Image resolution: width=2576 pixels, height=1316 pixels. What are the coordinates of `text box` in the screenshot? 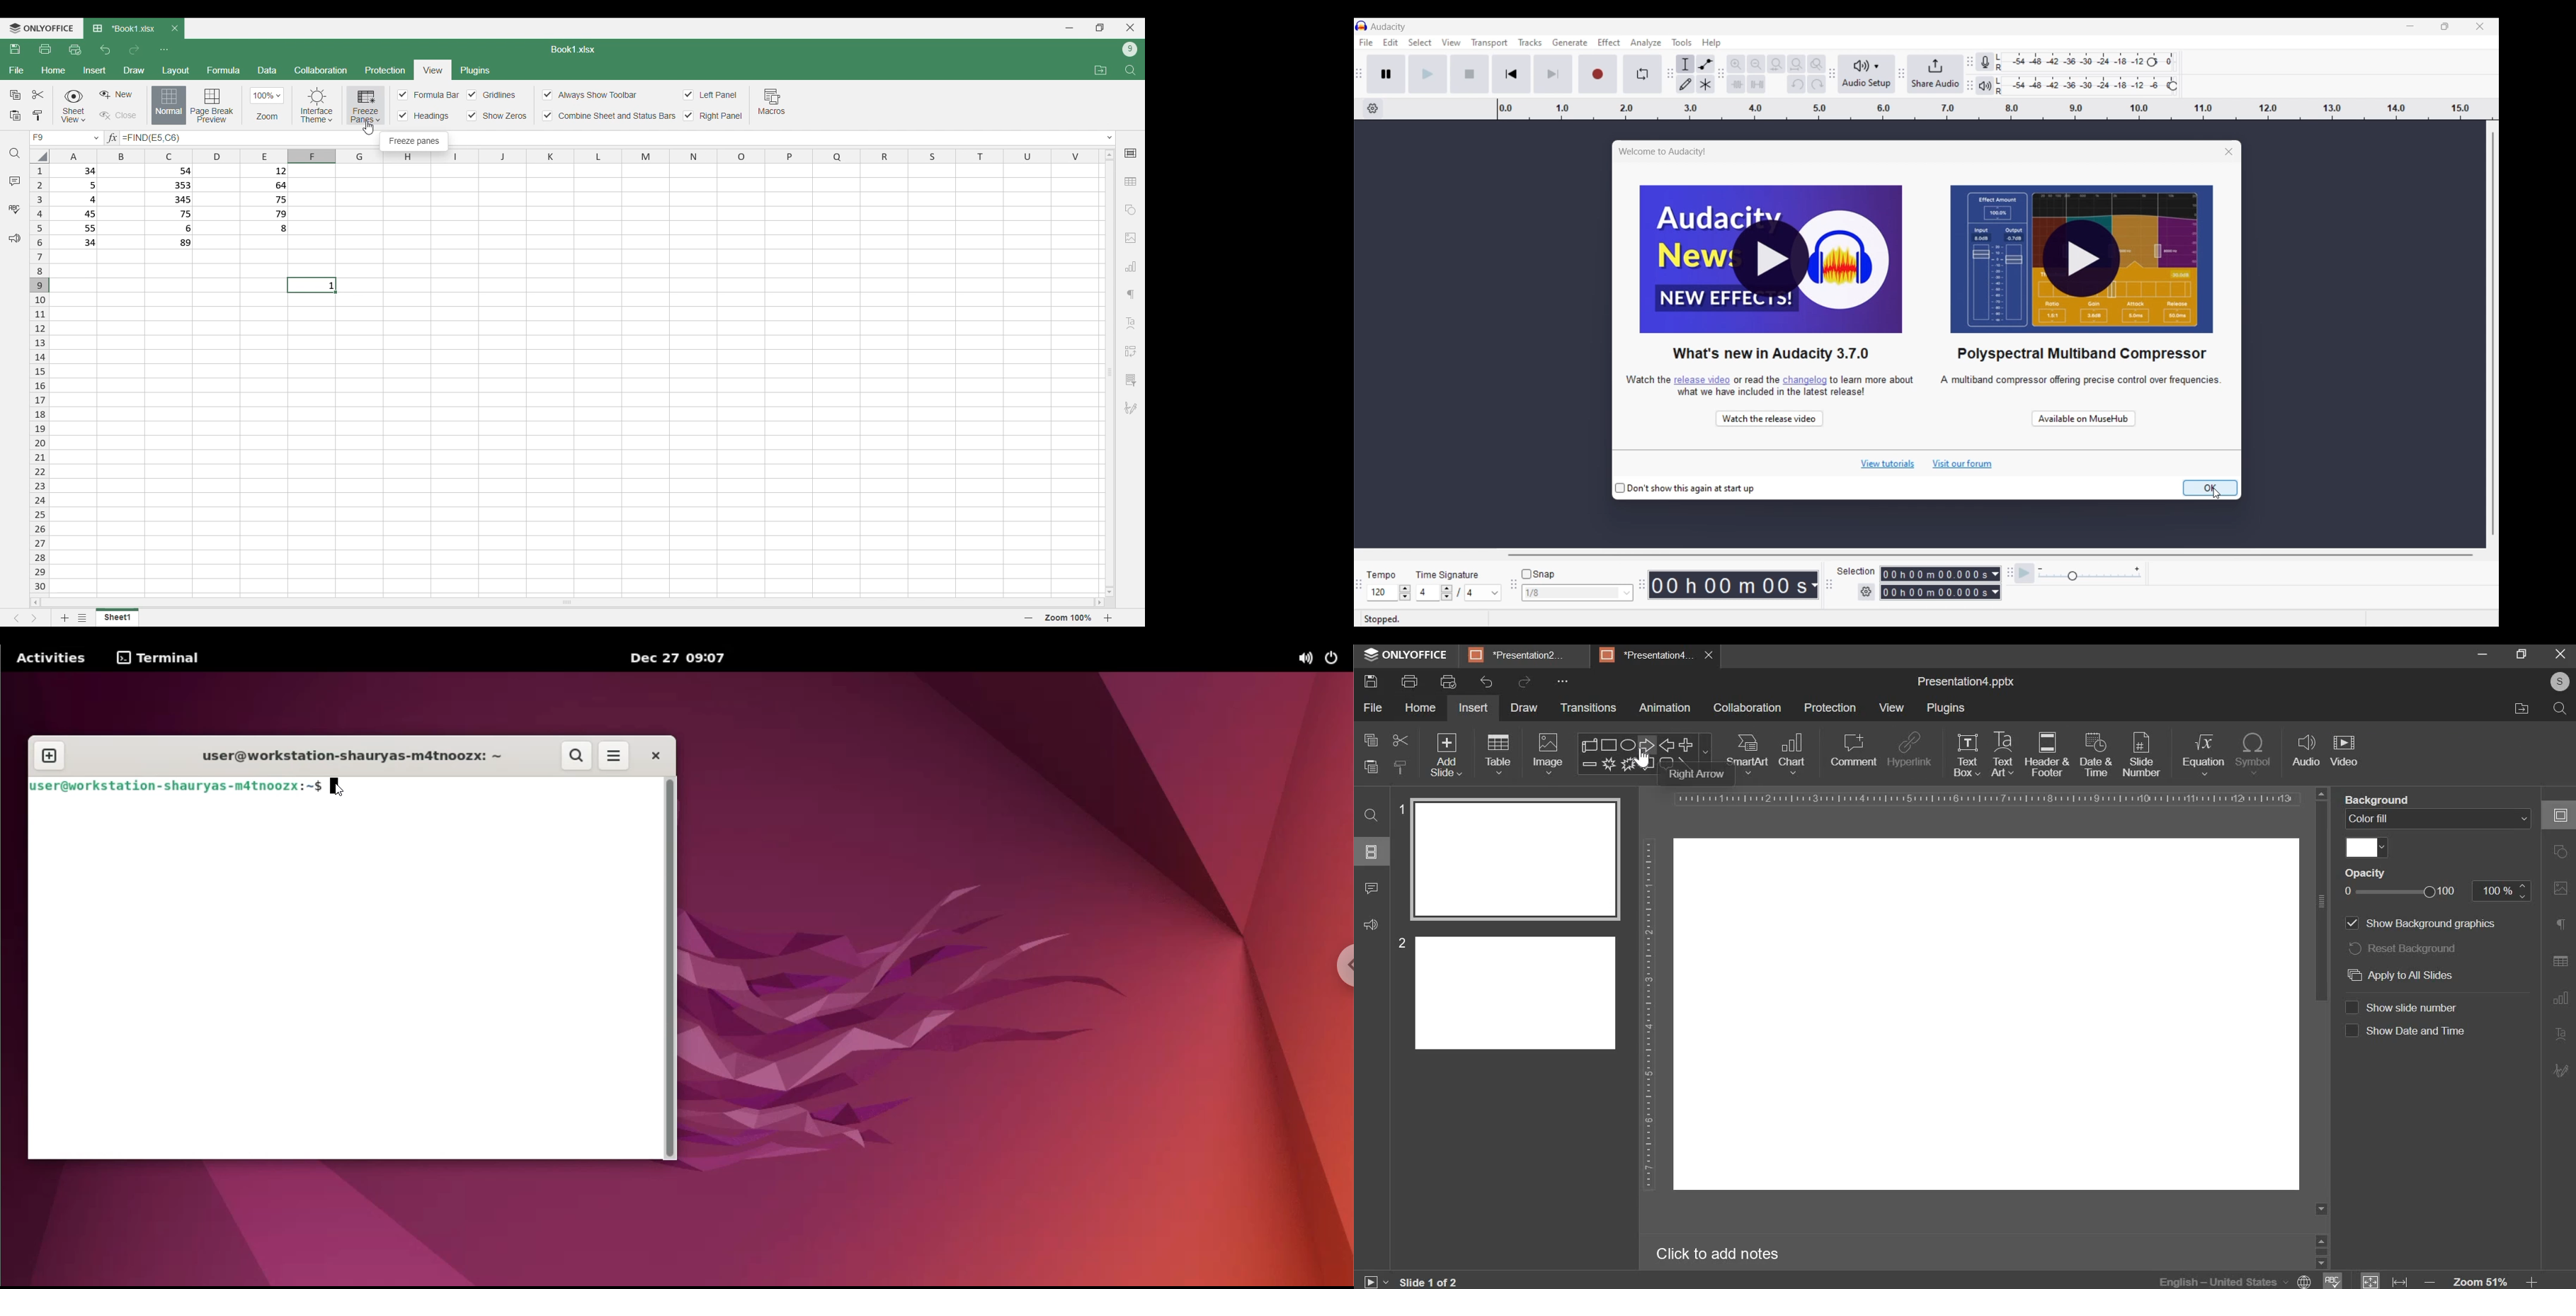 It's located at (1968, 756).